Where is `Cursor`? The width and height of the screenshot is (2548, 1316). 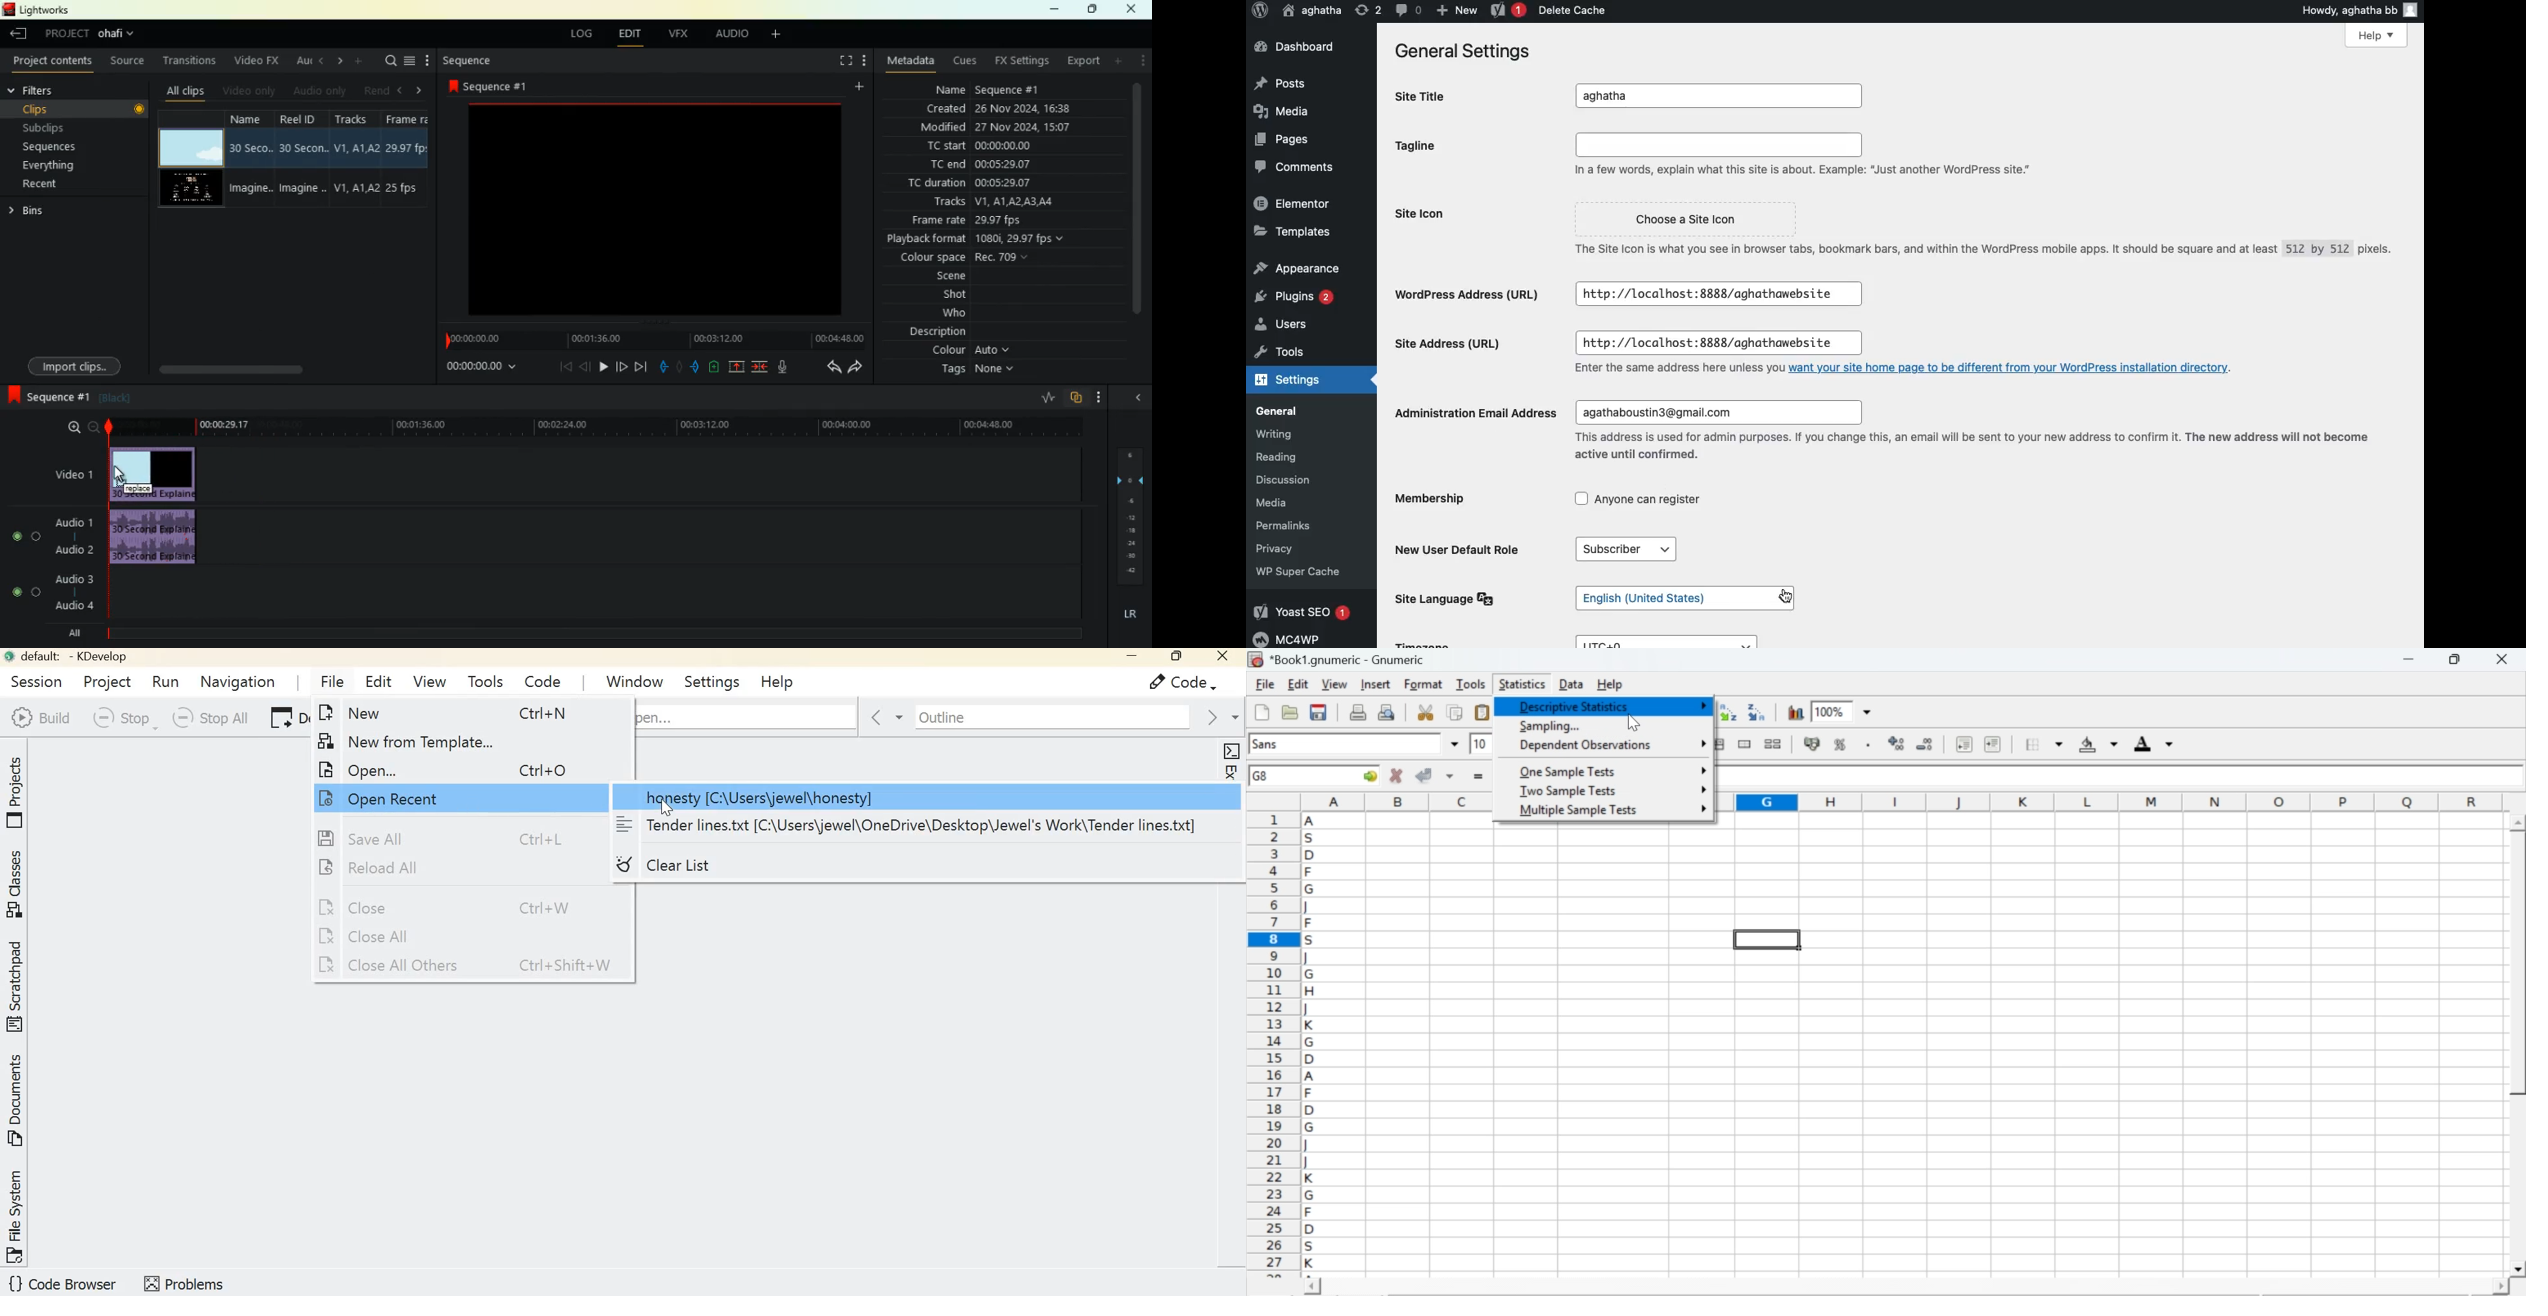 Cursor is located at coordinates (1784, 597).